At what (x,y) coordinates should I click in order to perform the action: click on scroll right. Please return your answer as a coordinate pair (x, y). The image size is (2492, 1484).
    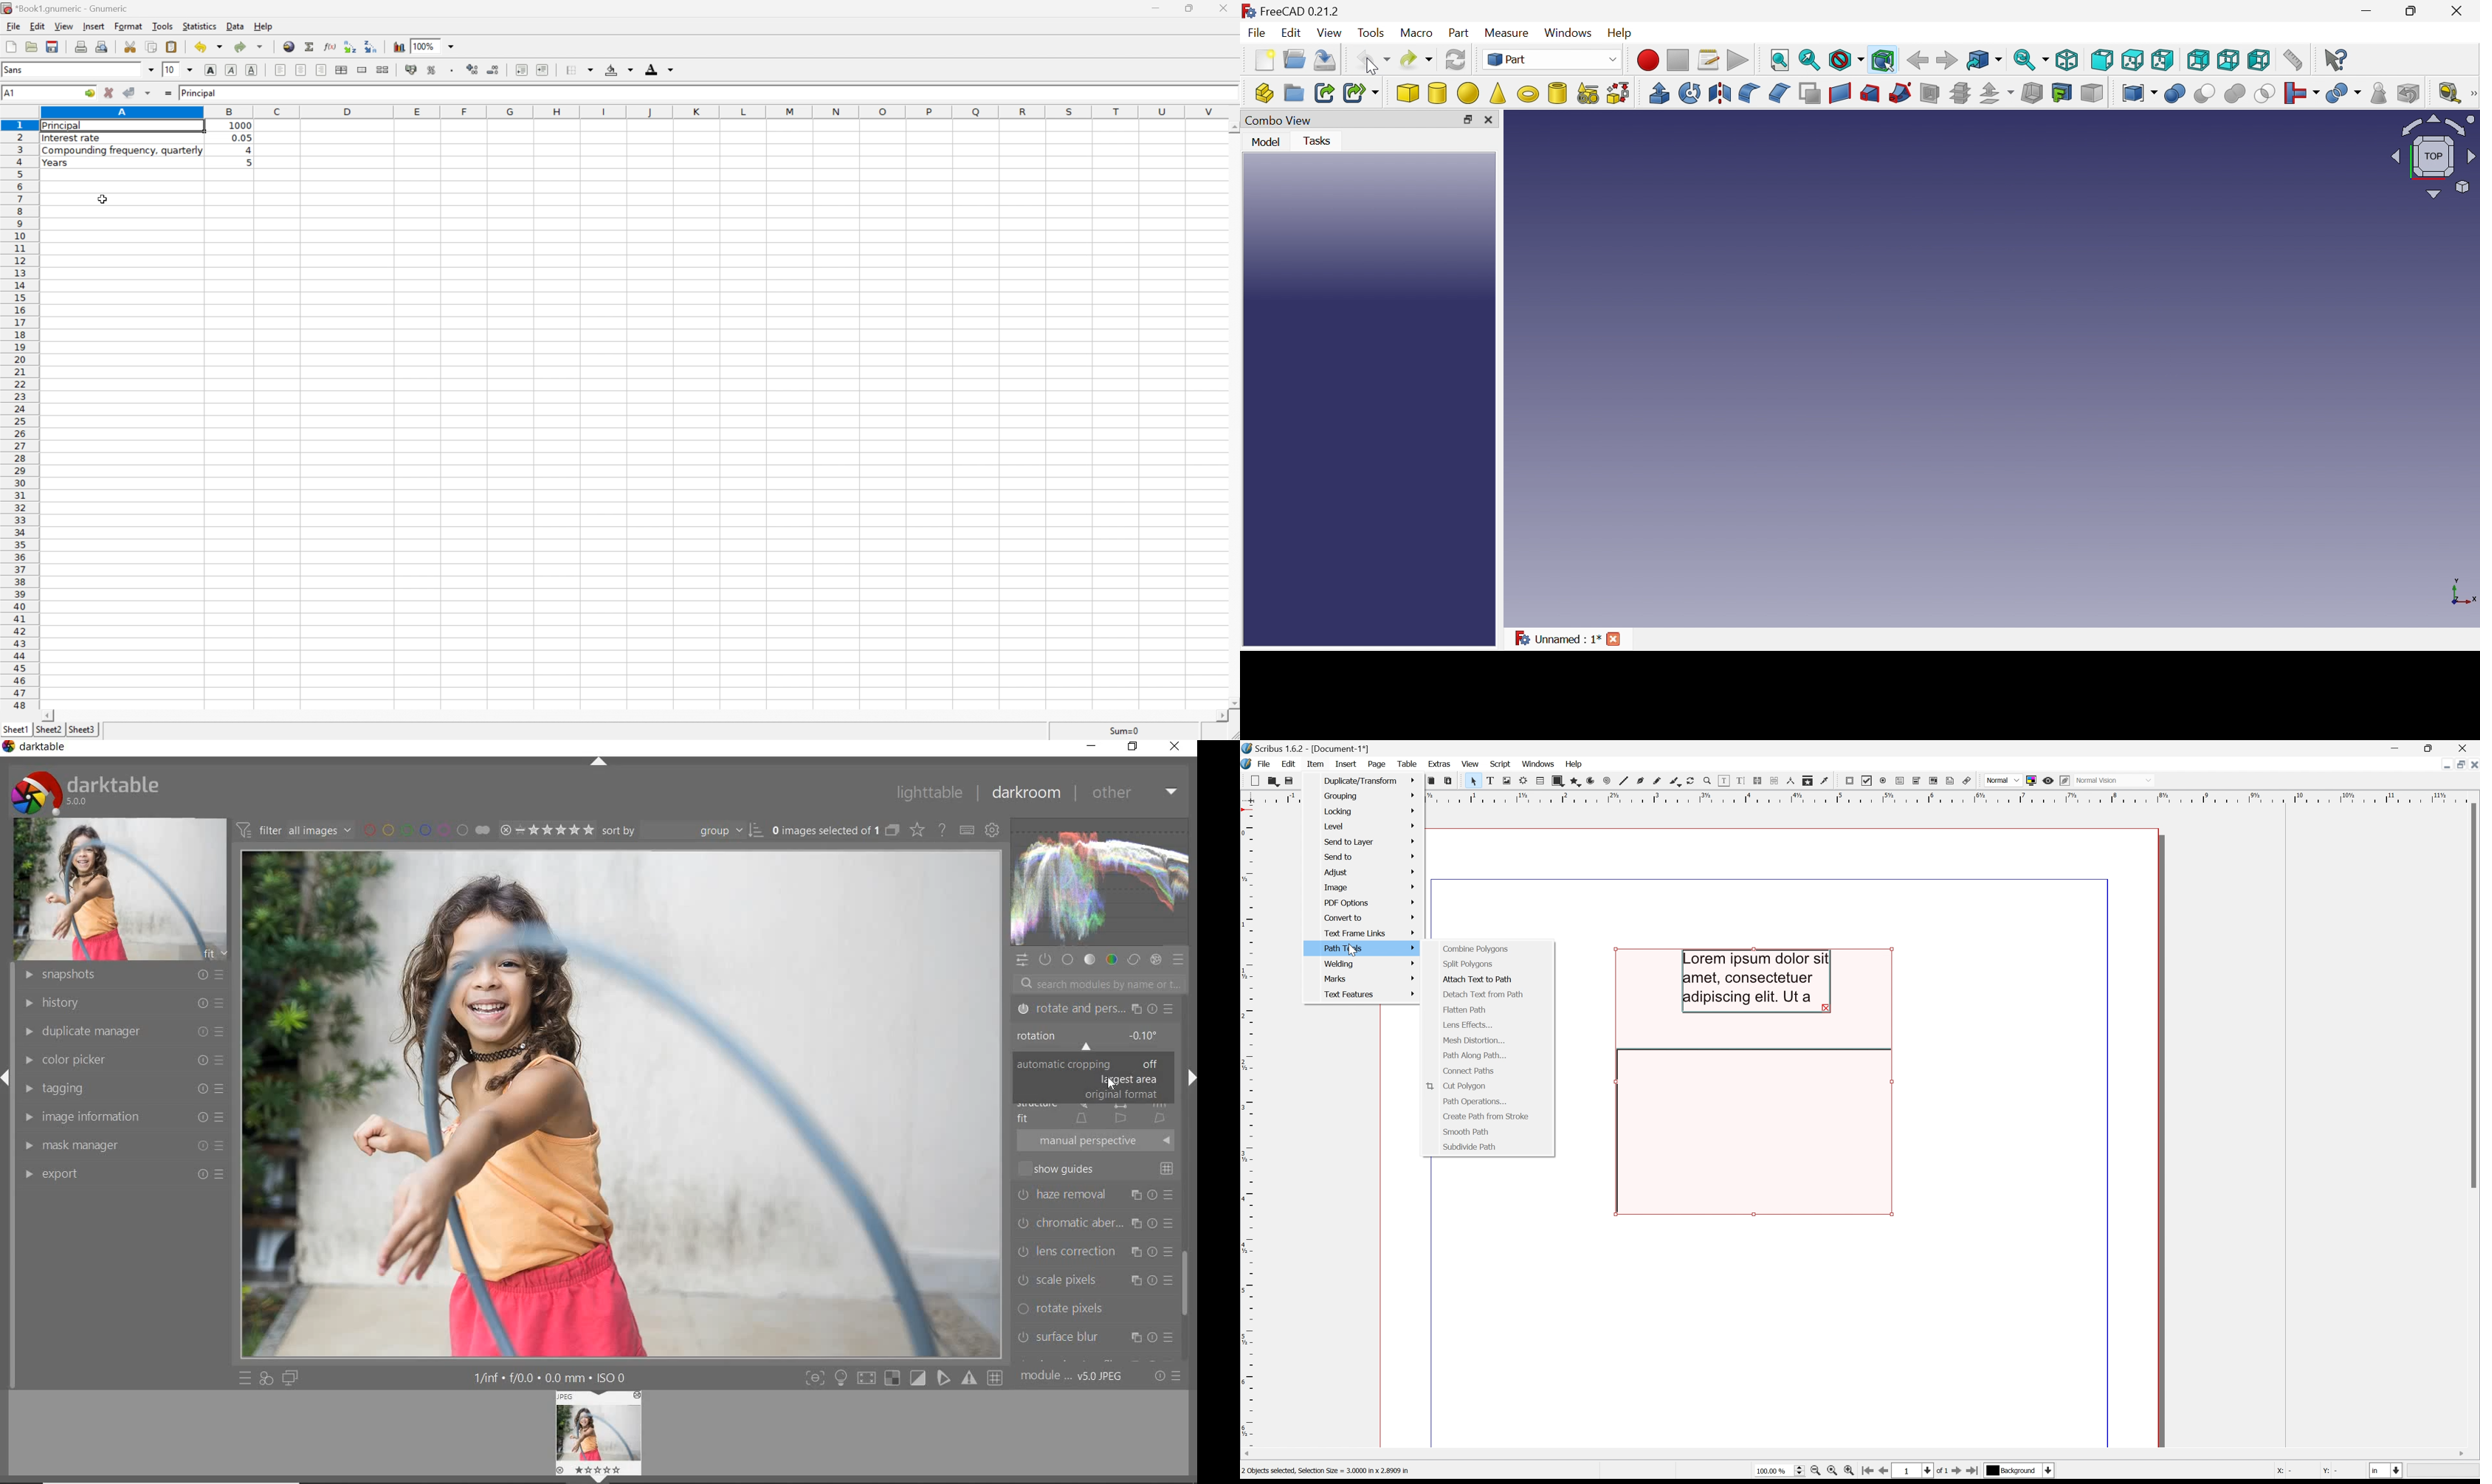
    Looking at the image, I should click on (1220, 719).